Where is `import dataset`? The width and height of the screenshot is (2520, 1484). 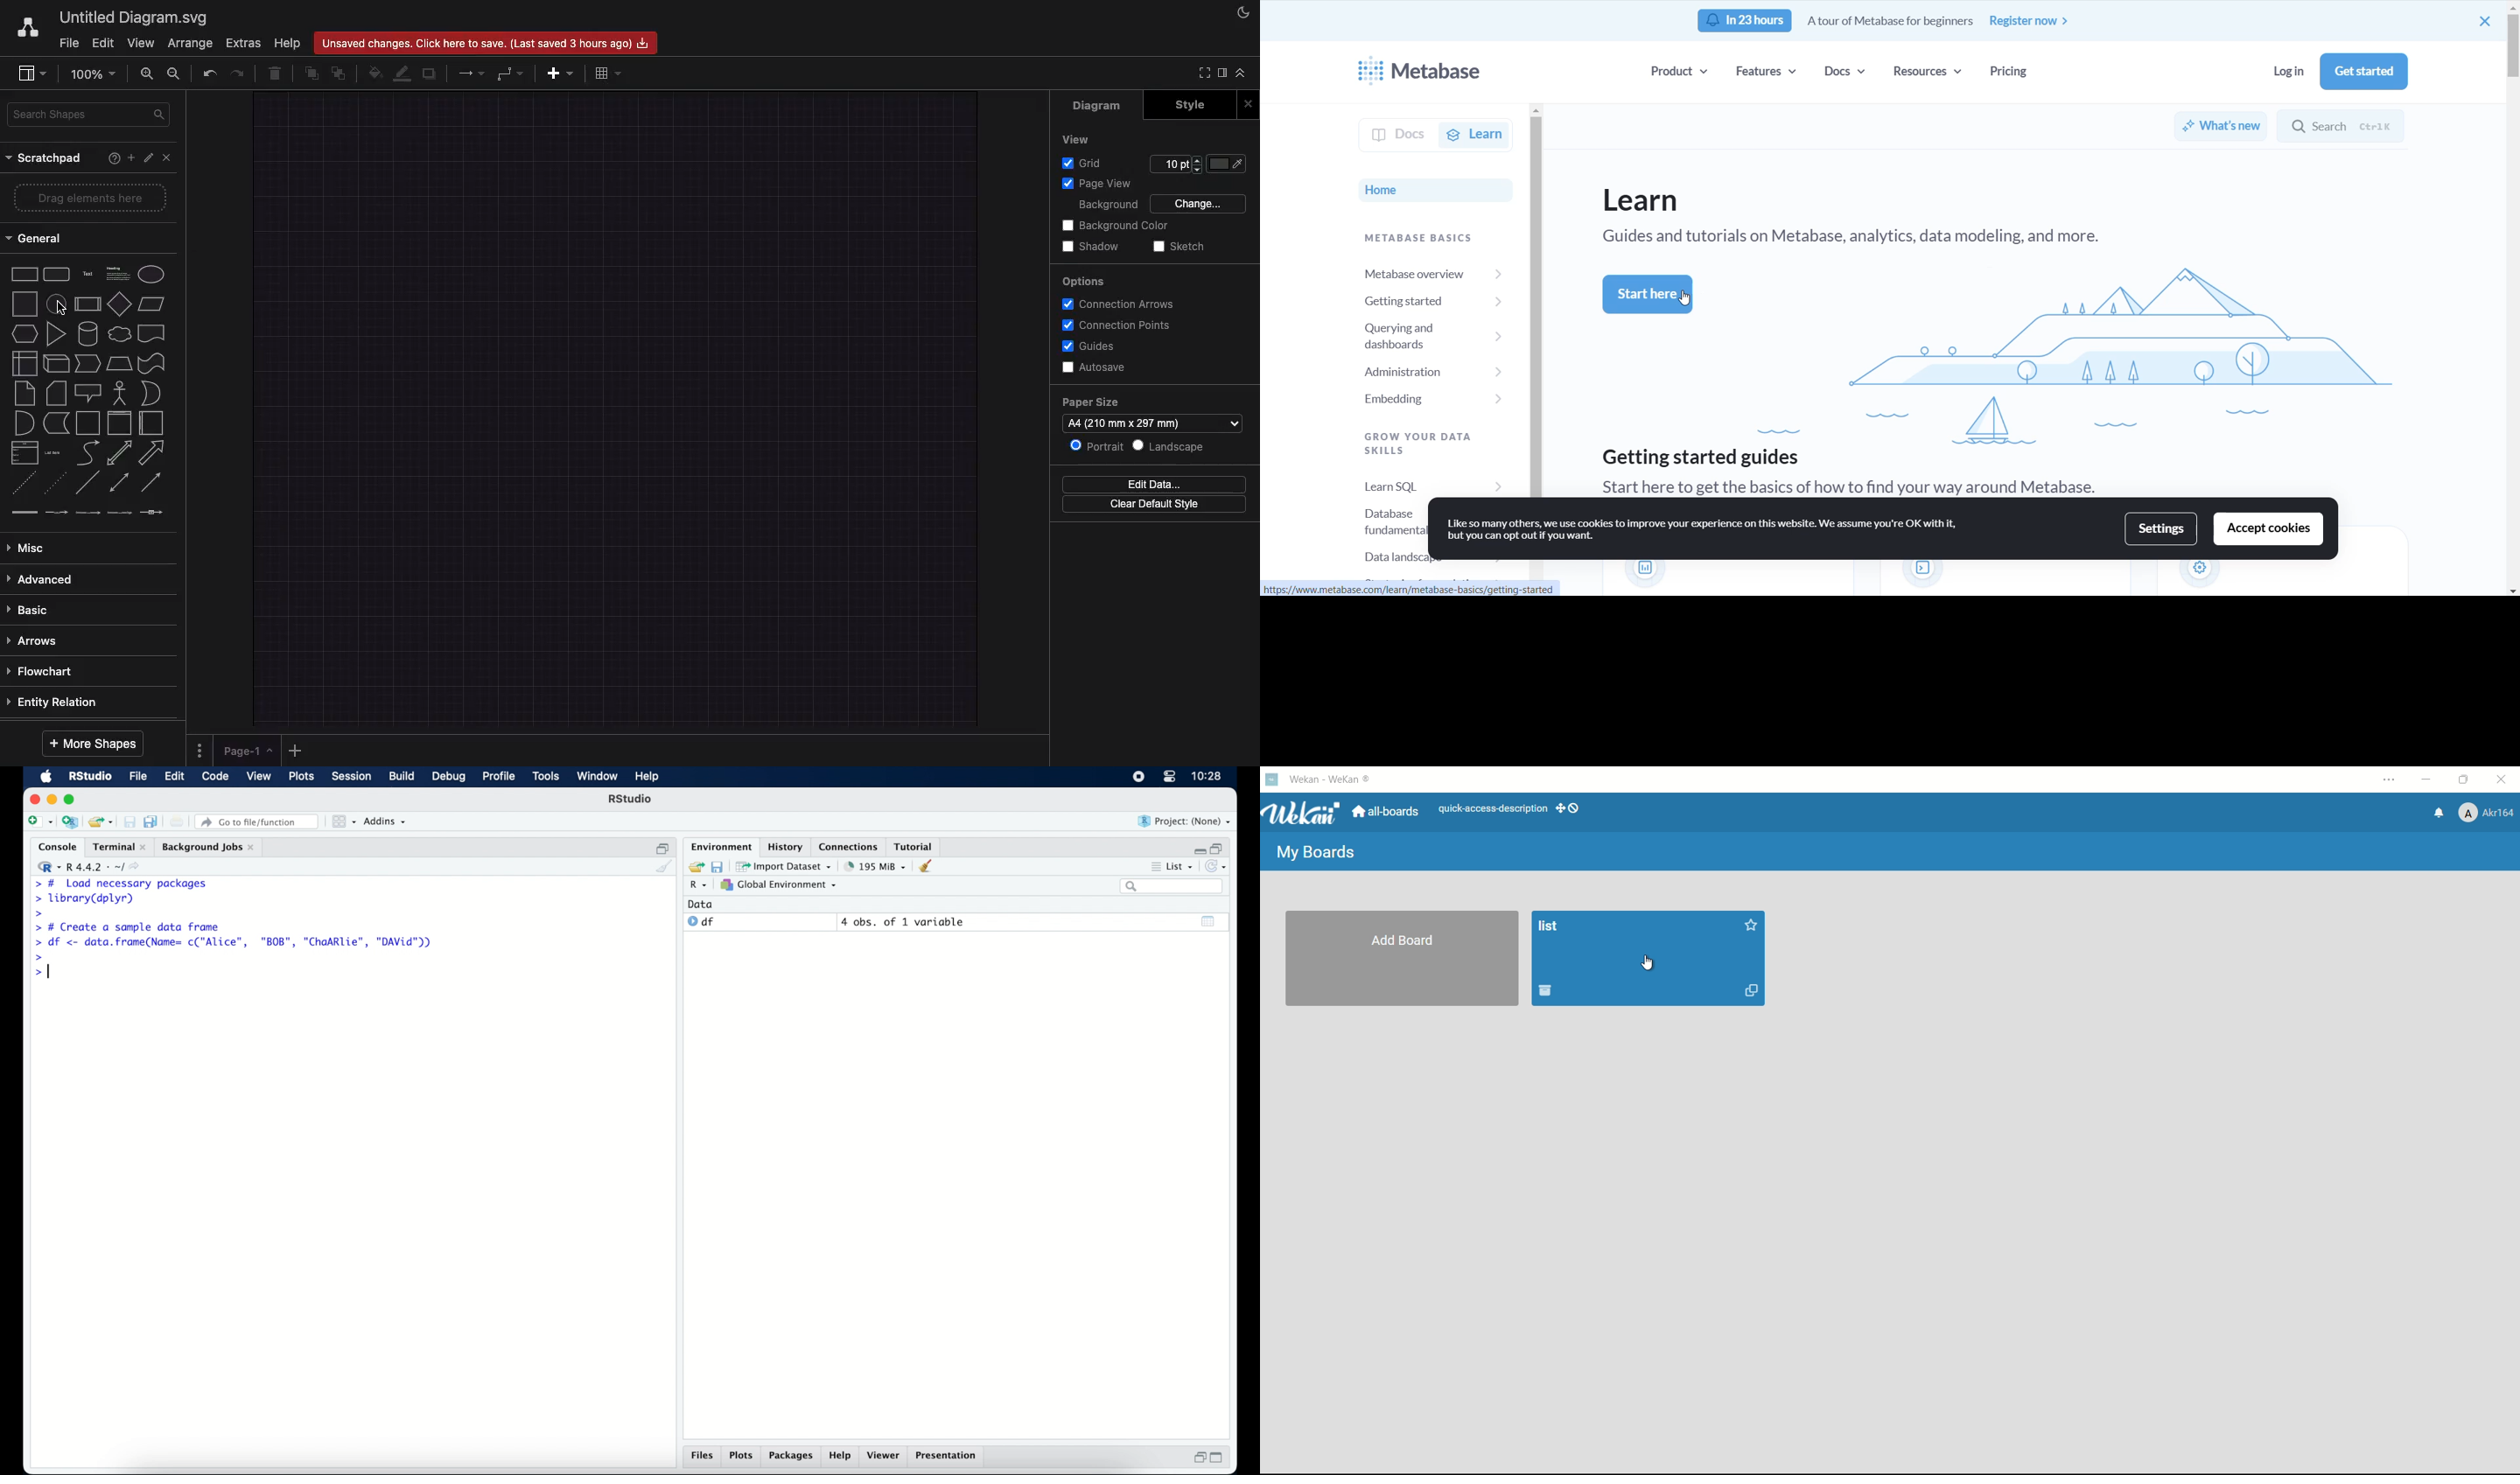
import dataset is located at coordinates (785, 865).